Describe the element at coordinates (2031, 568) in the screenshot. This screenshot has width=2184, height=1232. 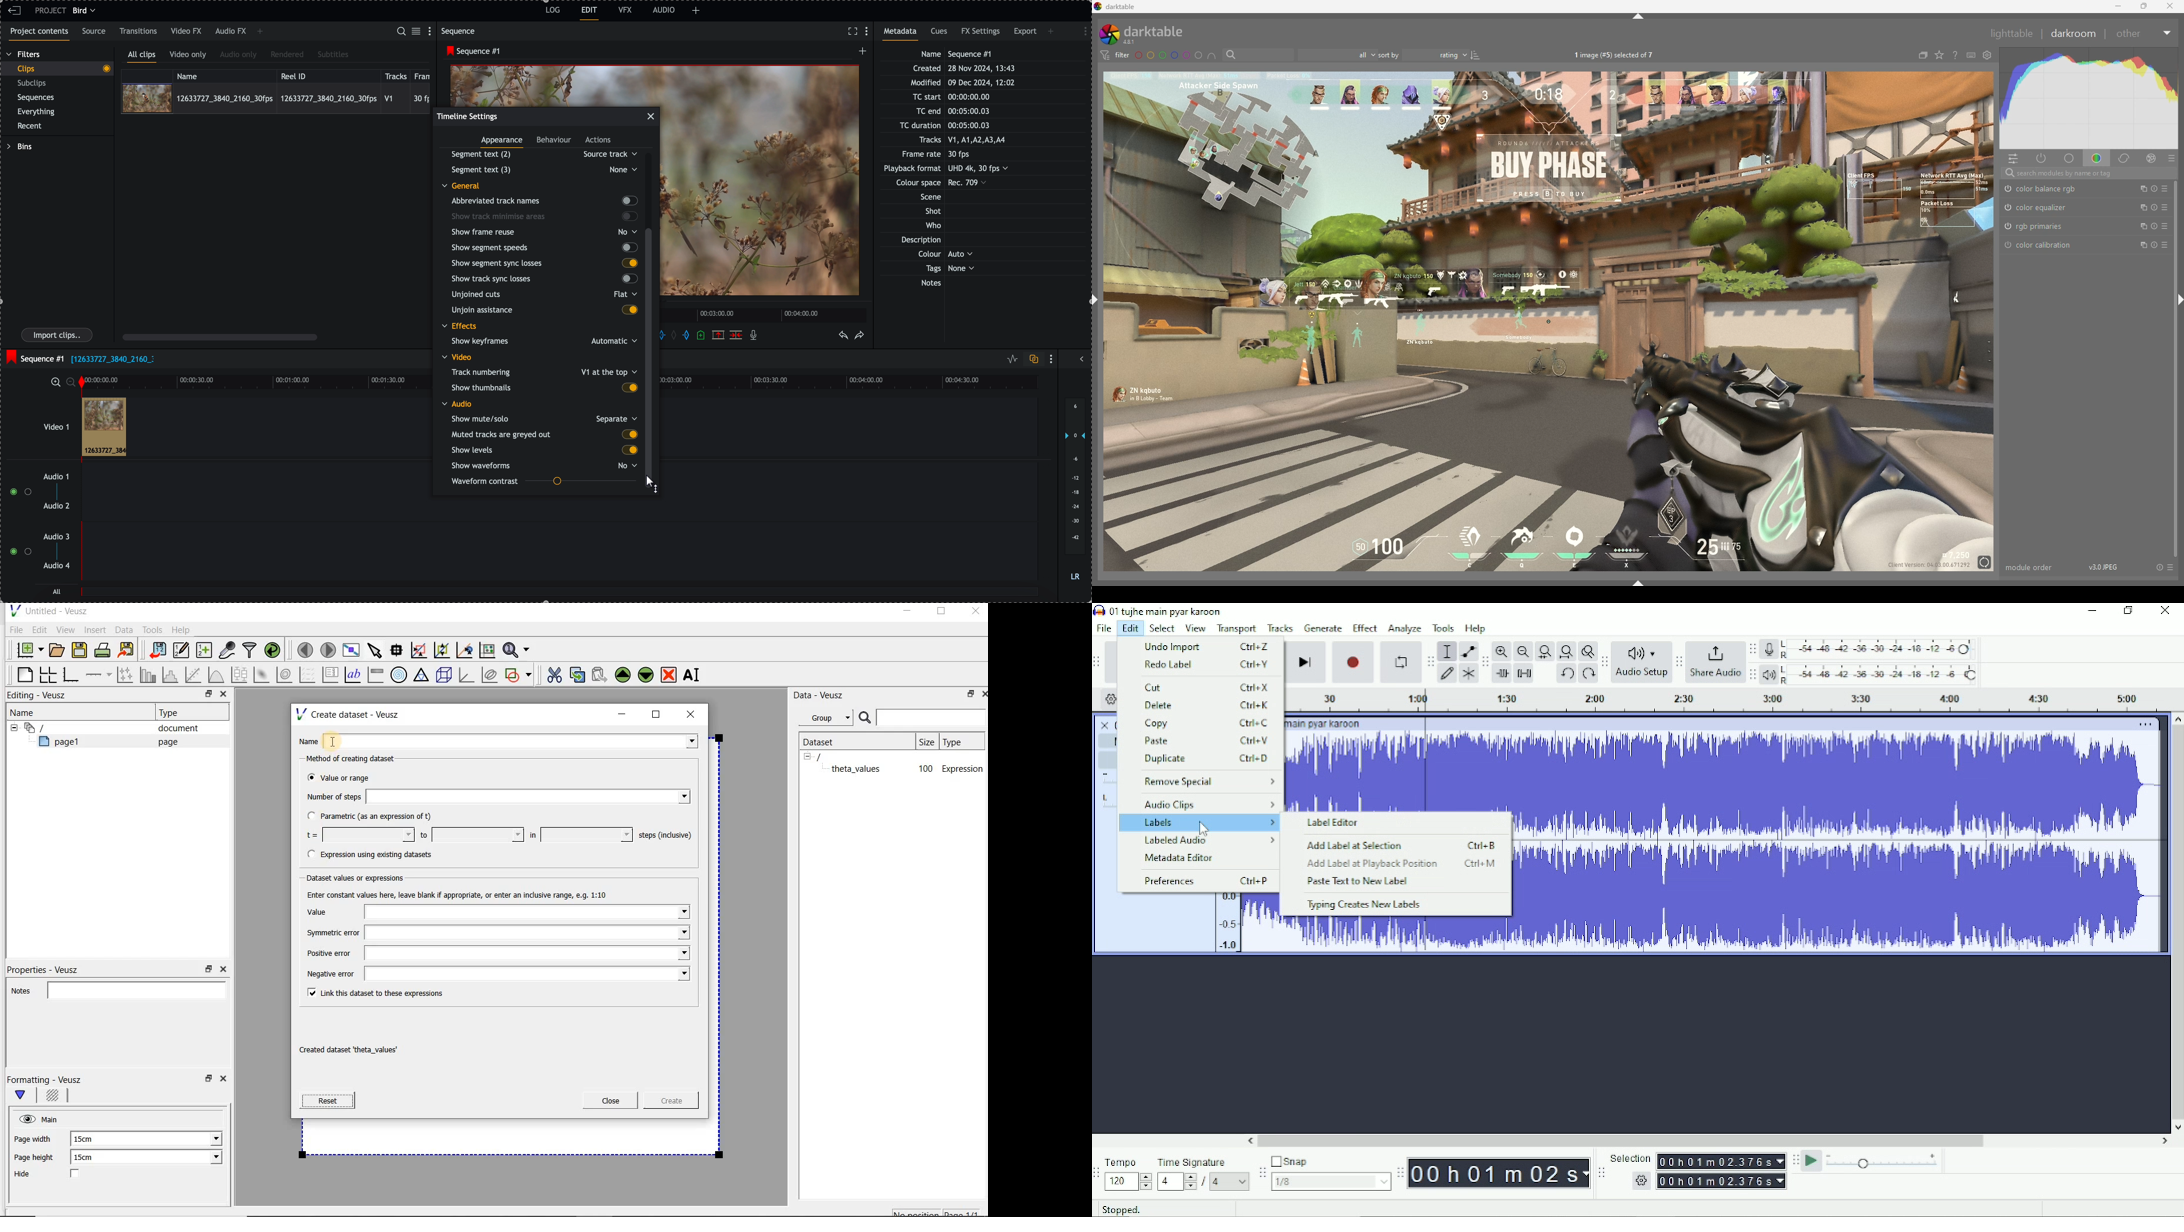
I see `module order` at that location.